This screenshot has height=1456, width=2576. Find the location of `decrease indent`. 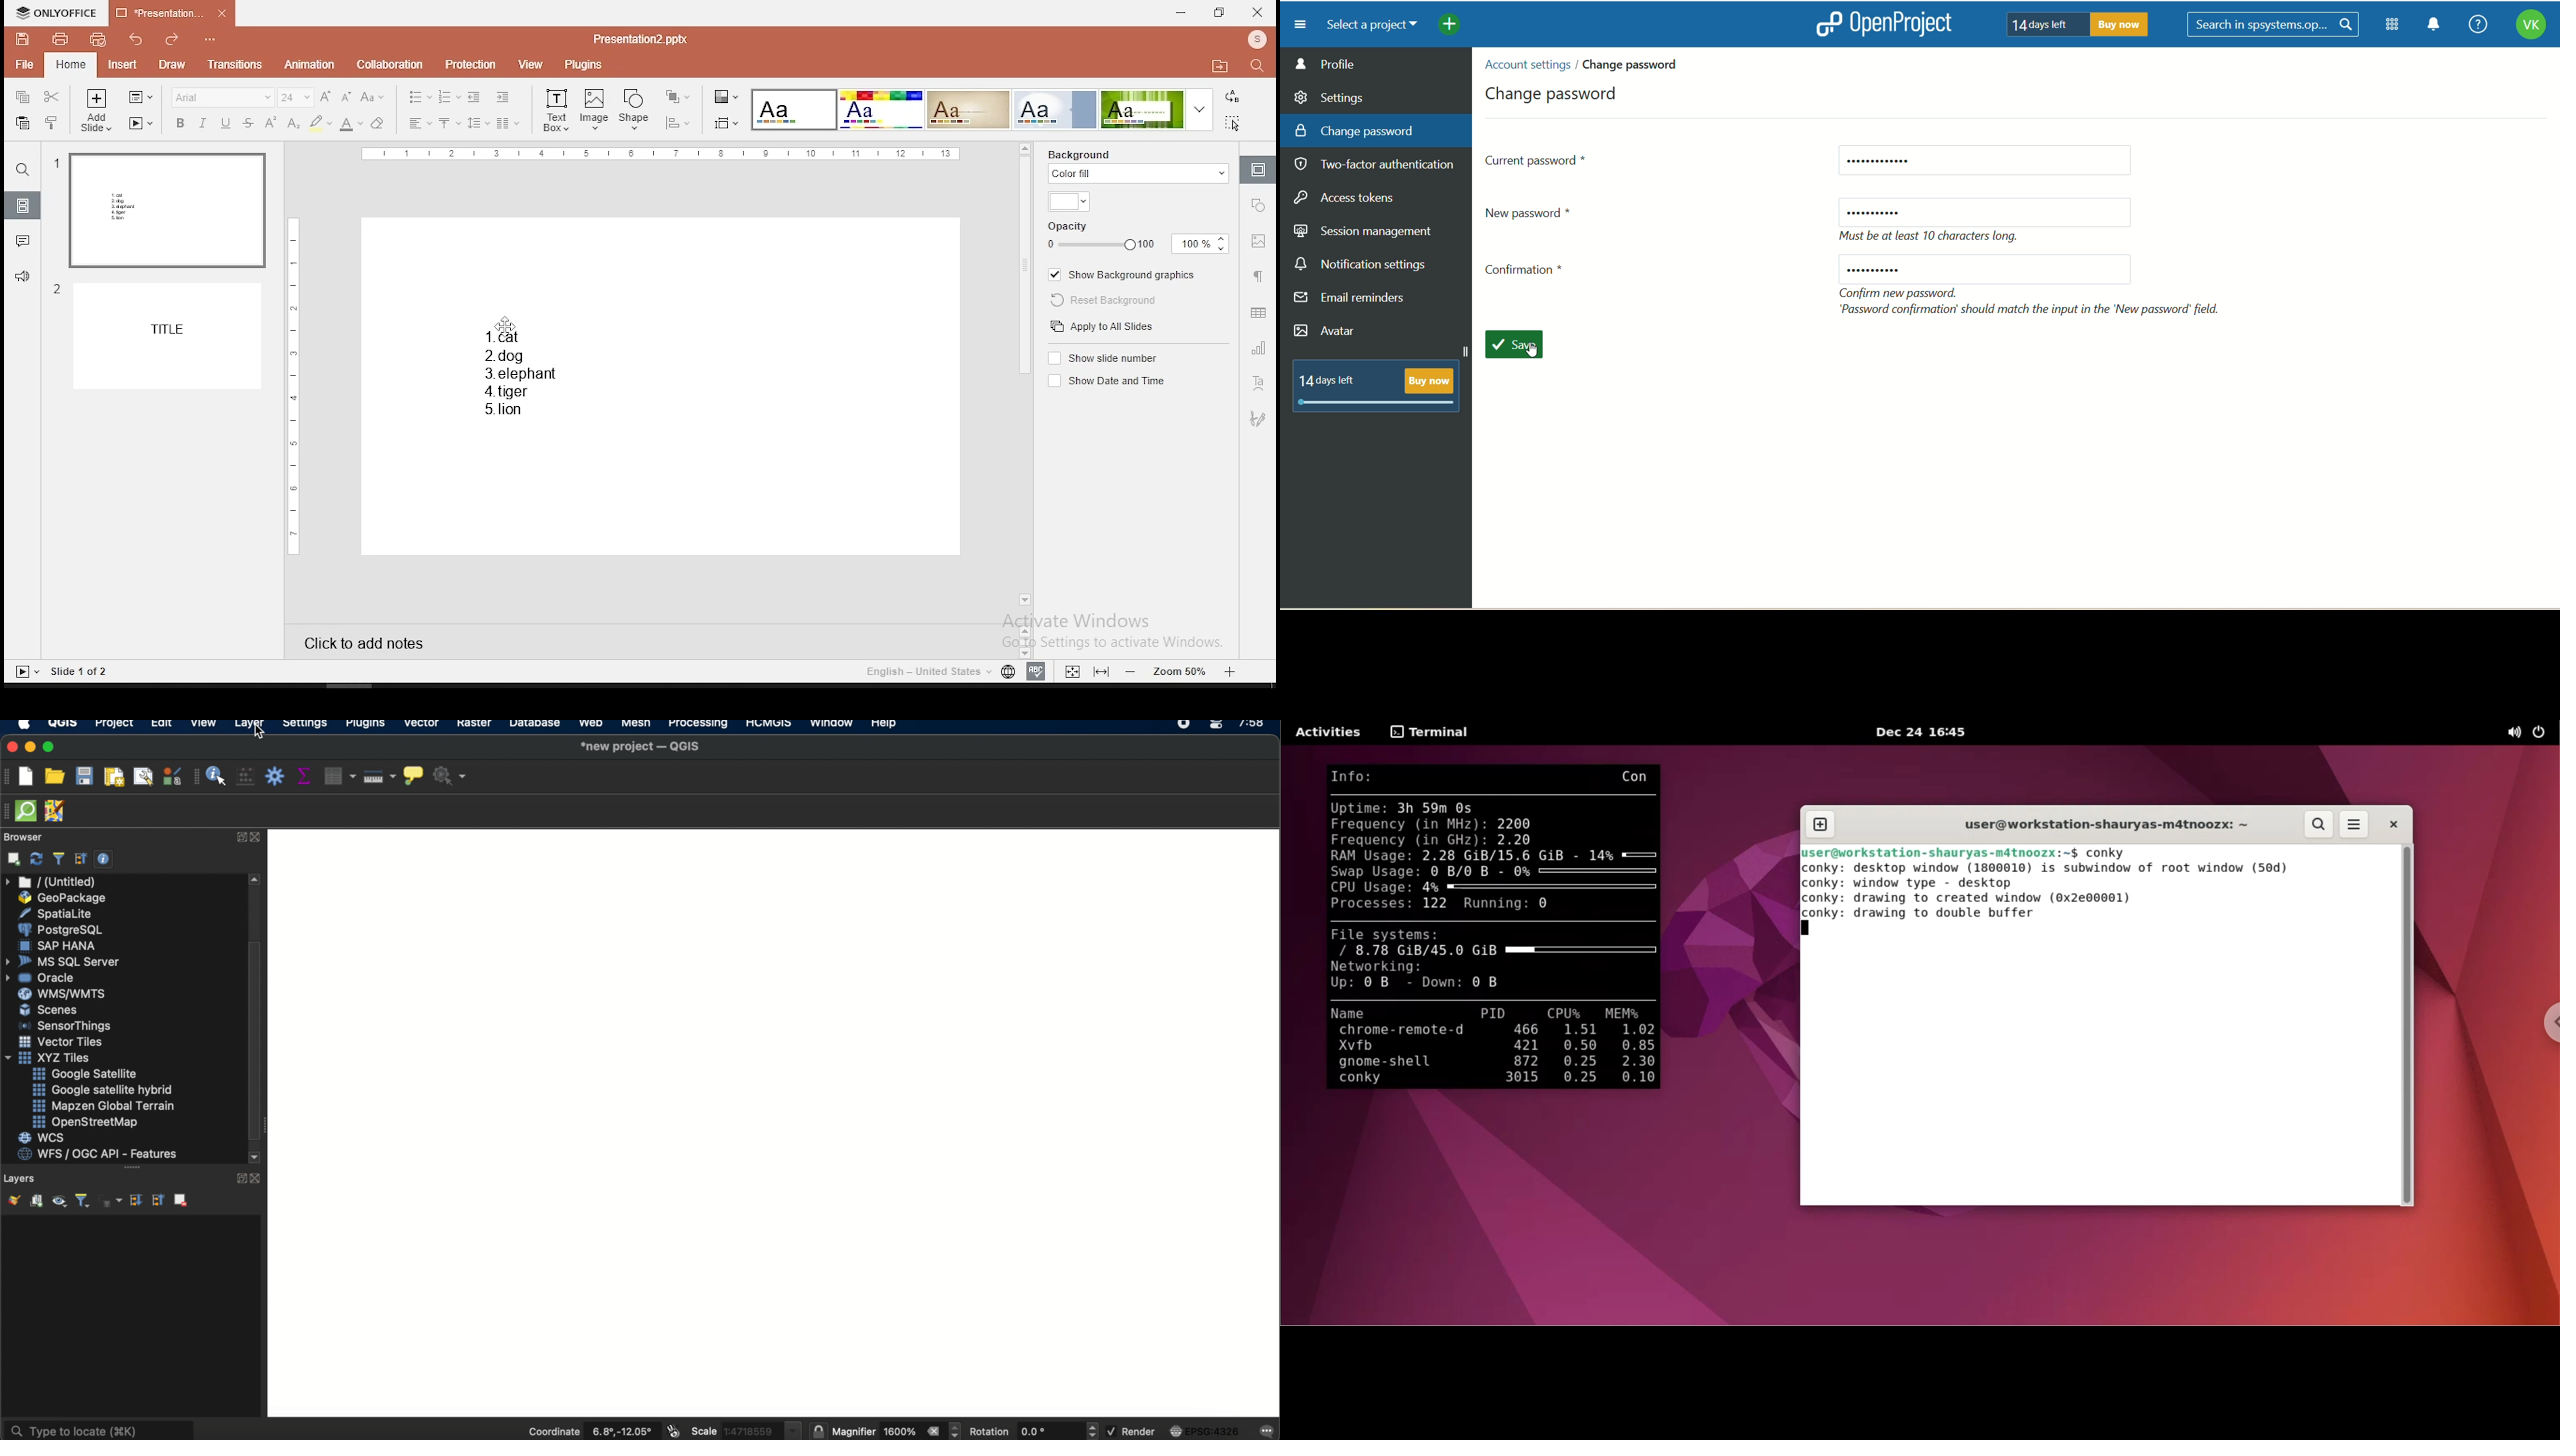

decrease indent is located at coordinates (476, 96).